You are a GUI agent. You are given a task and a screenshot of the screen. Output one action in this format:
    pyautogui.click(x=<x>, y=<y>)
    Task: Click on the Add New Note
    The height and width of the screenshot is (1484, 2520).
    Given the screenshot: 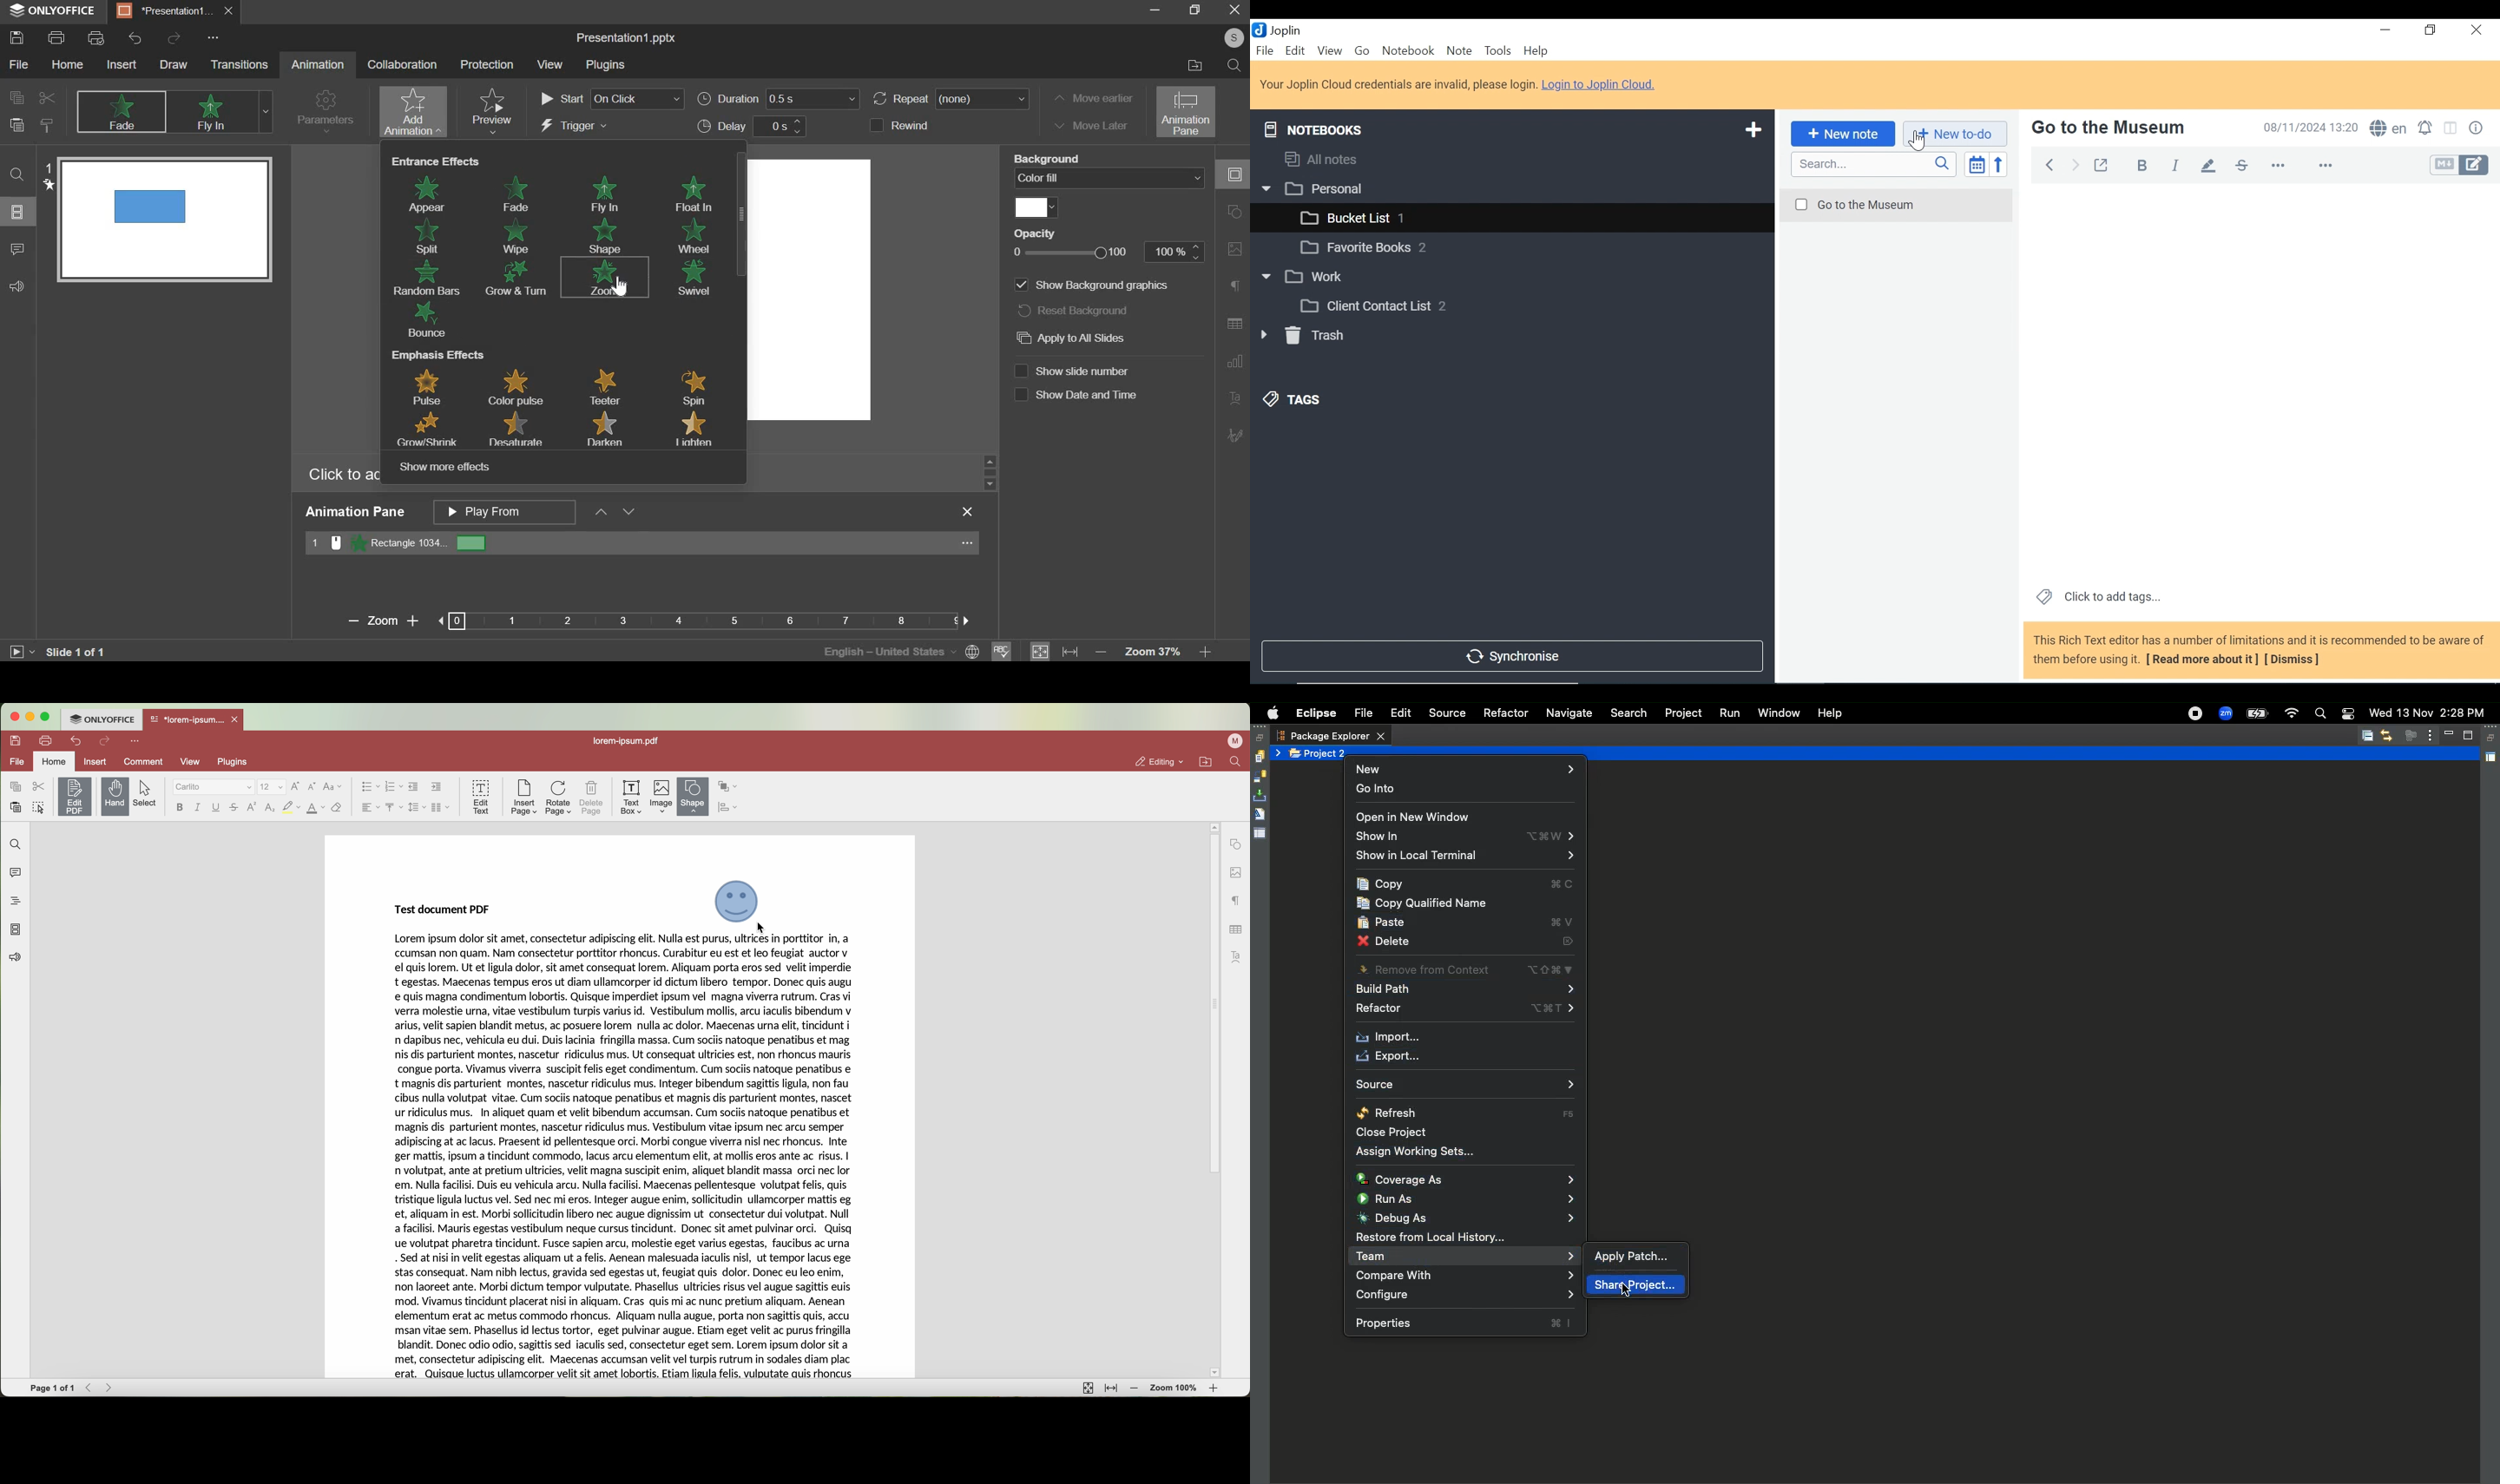 What is the action you would take?
    pyautogui.click(x=1841, y=134)
    